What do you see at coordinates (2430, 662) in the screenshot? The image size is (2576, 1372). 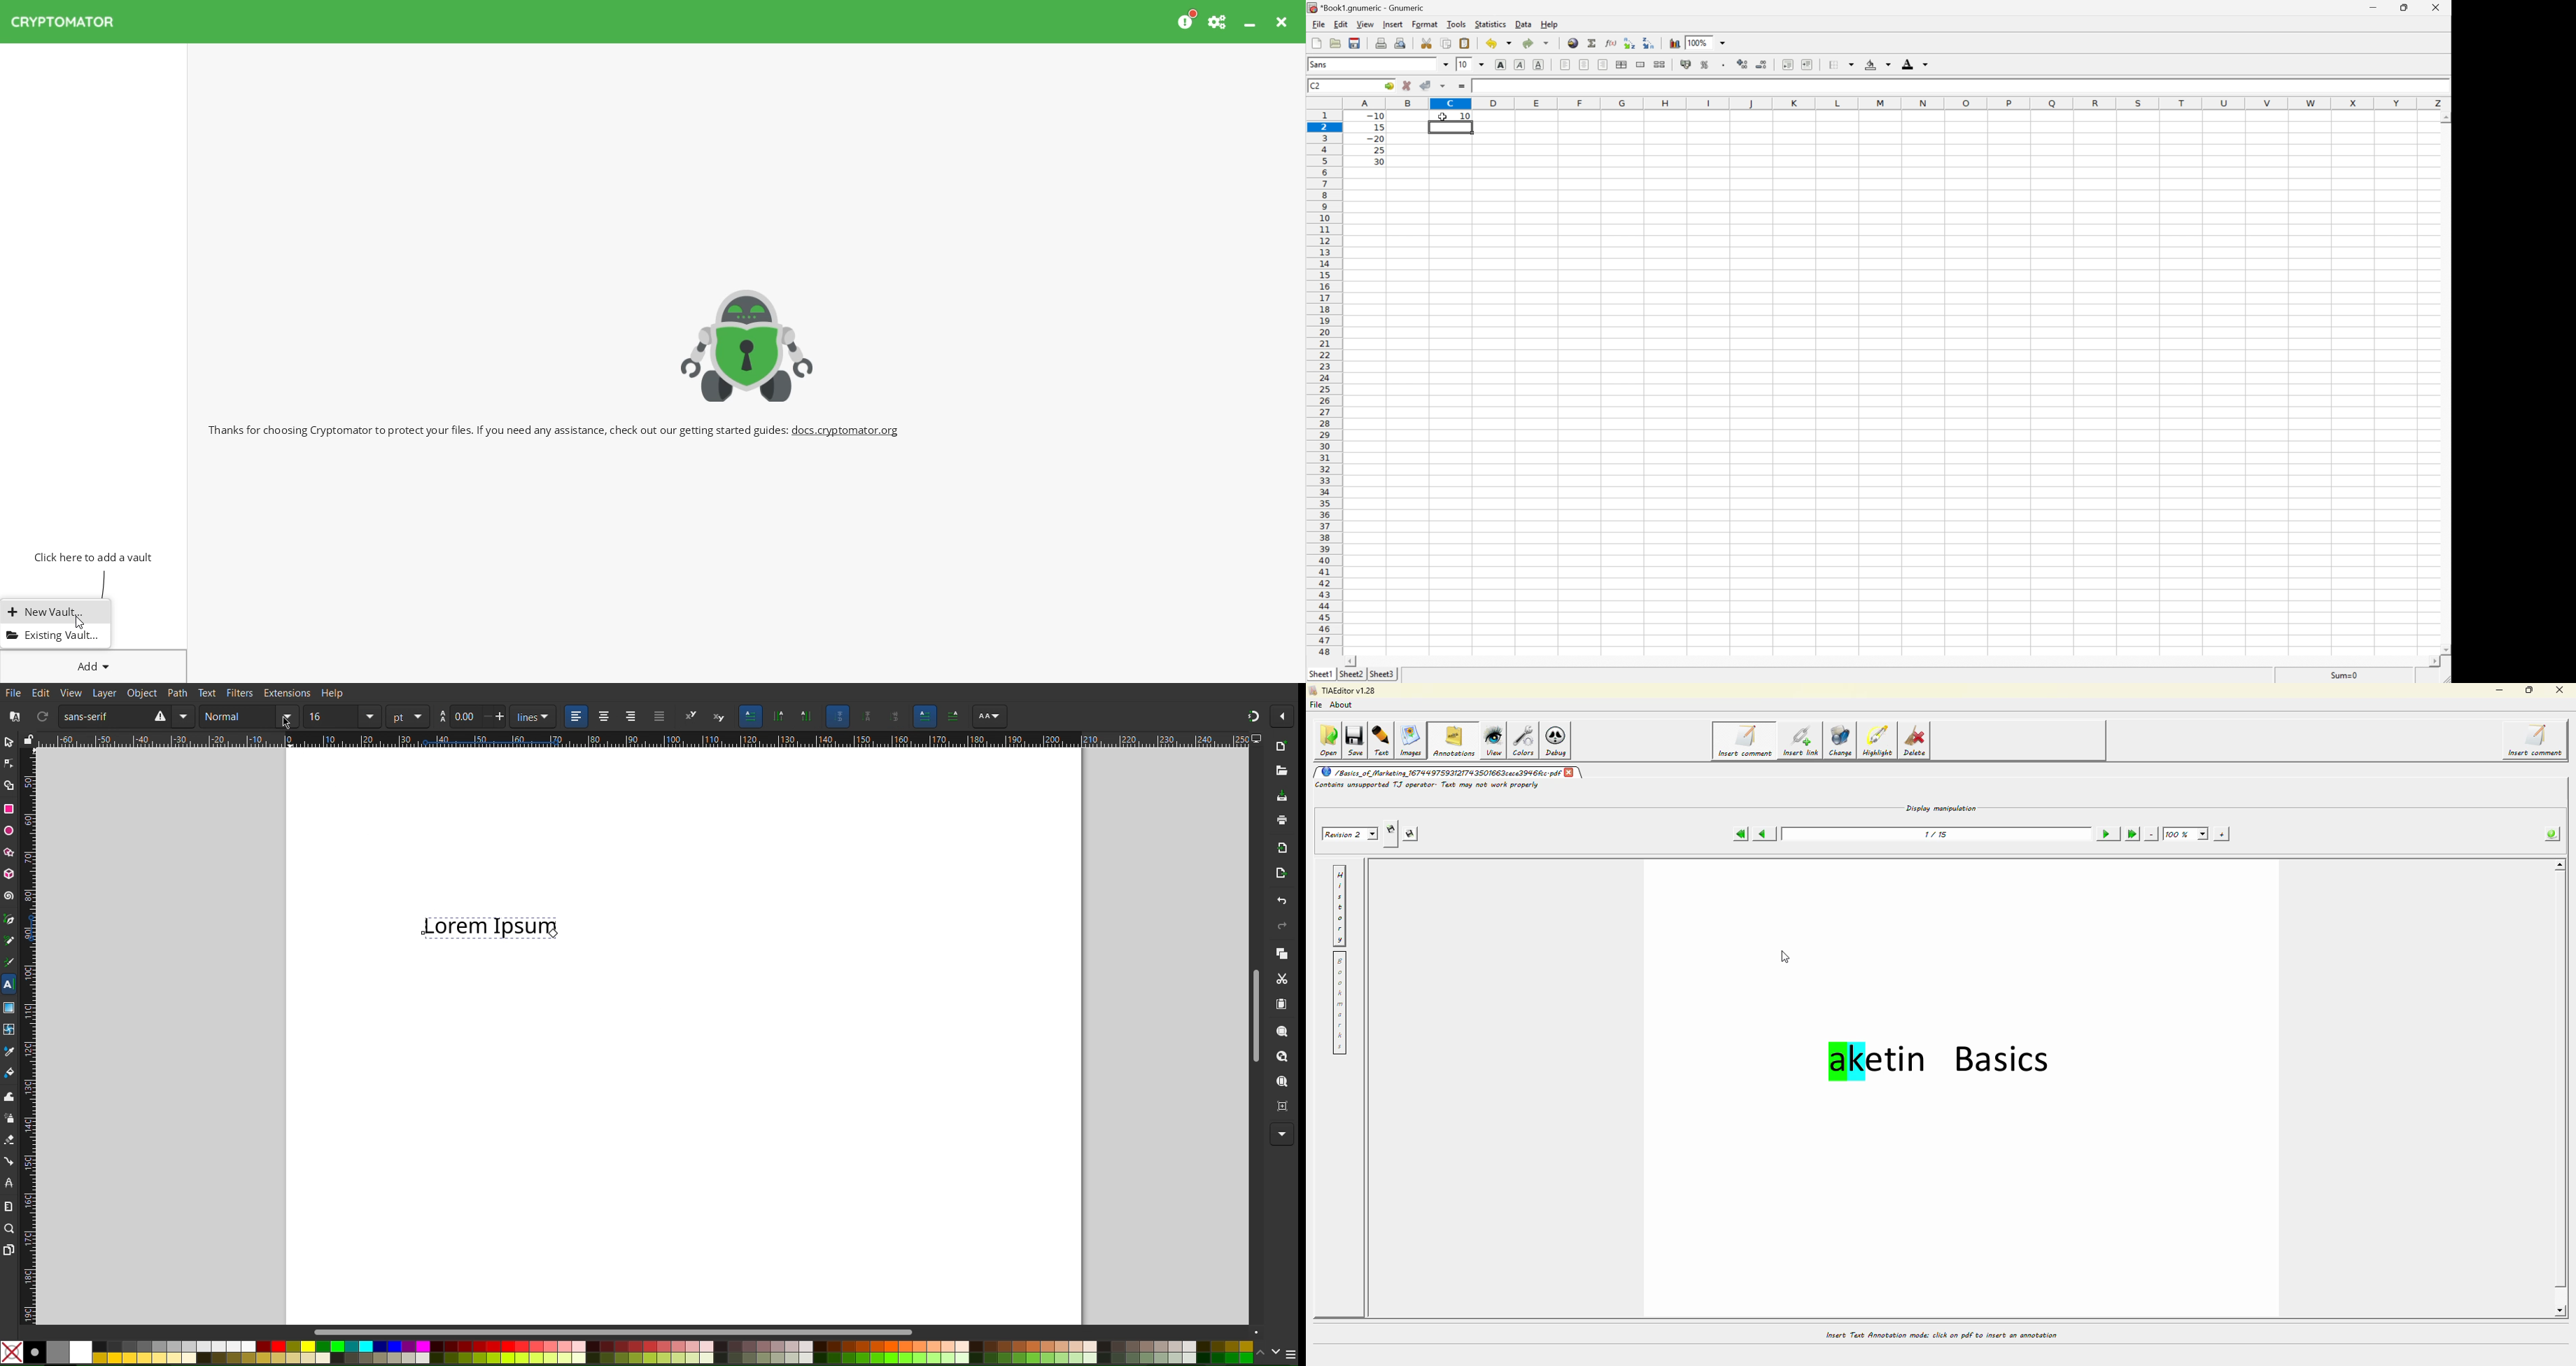 I see `Scroll right` at bounding box center [2430, 662].